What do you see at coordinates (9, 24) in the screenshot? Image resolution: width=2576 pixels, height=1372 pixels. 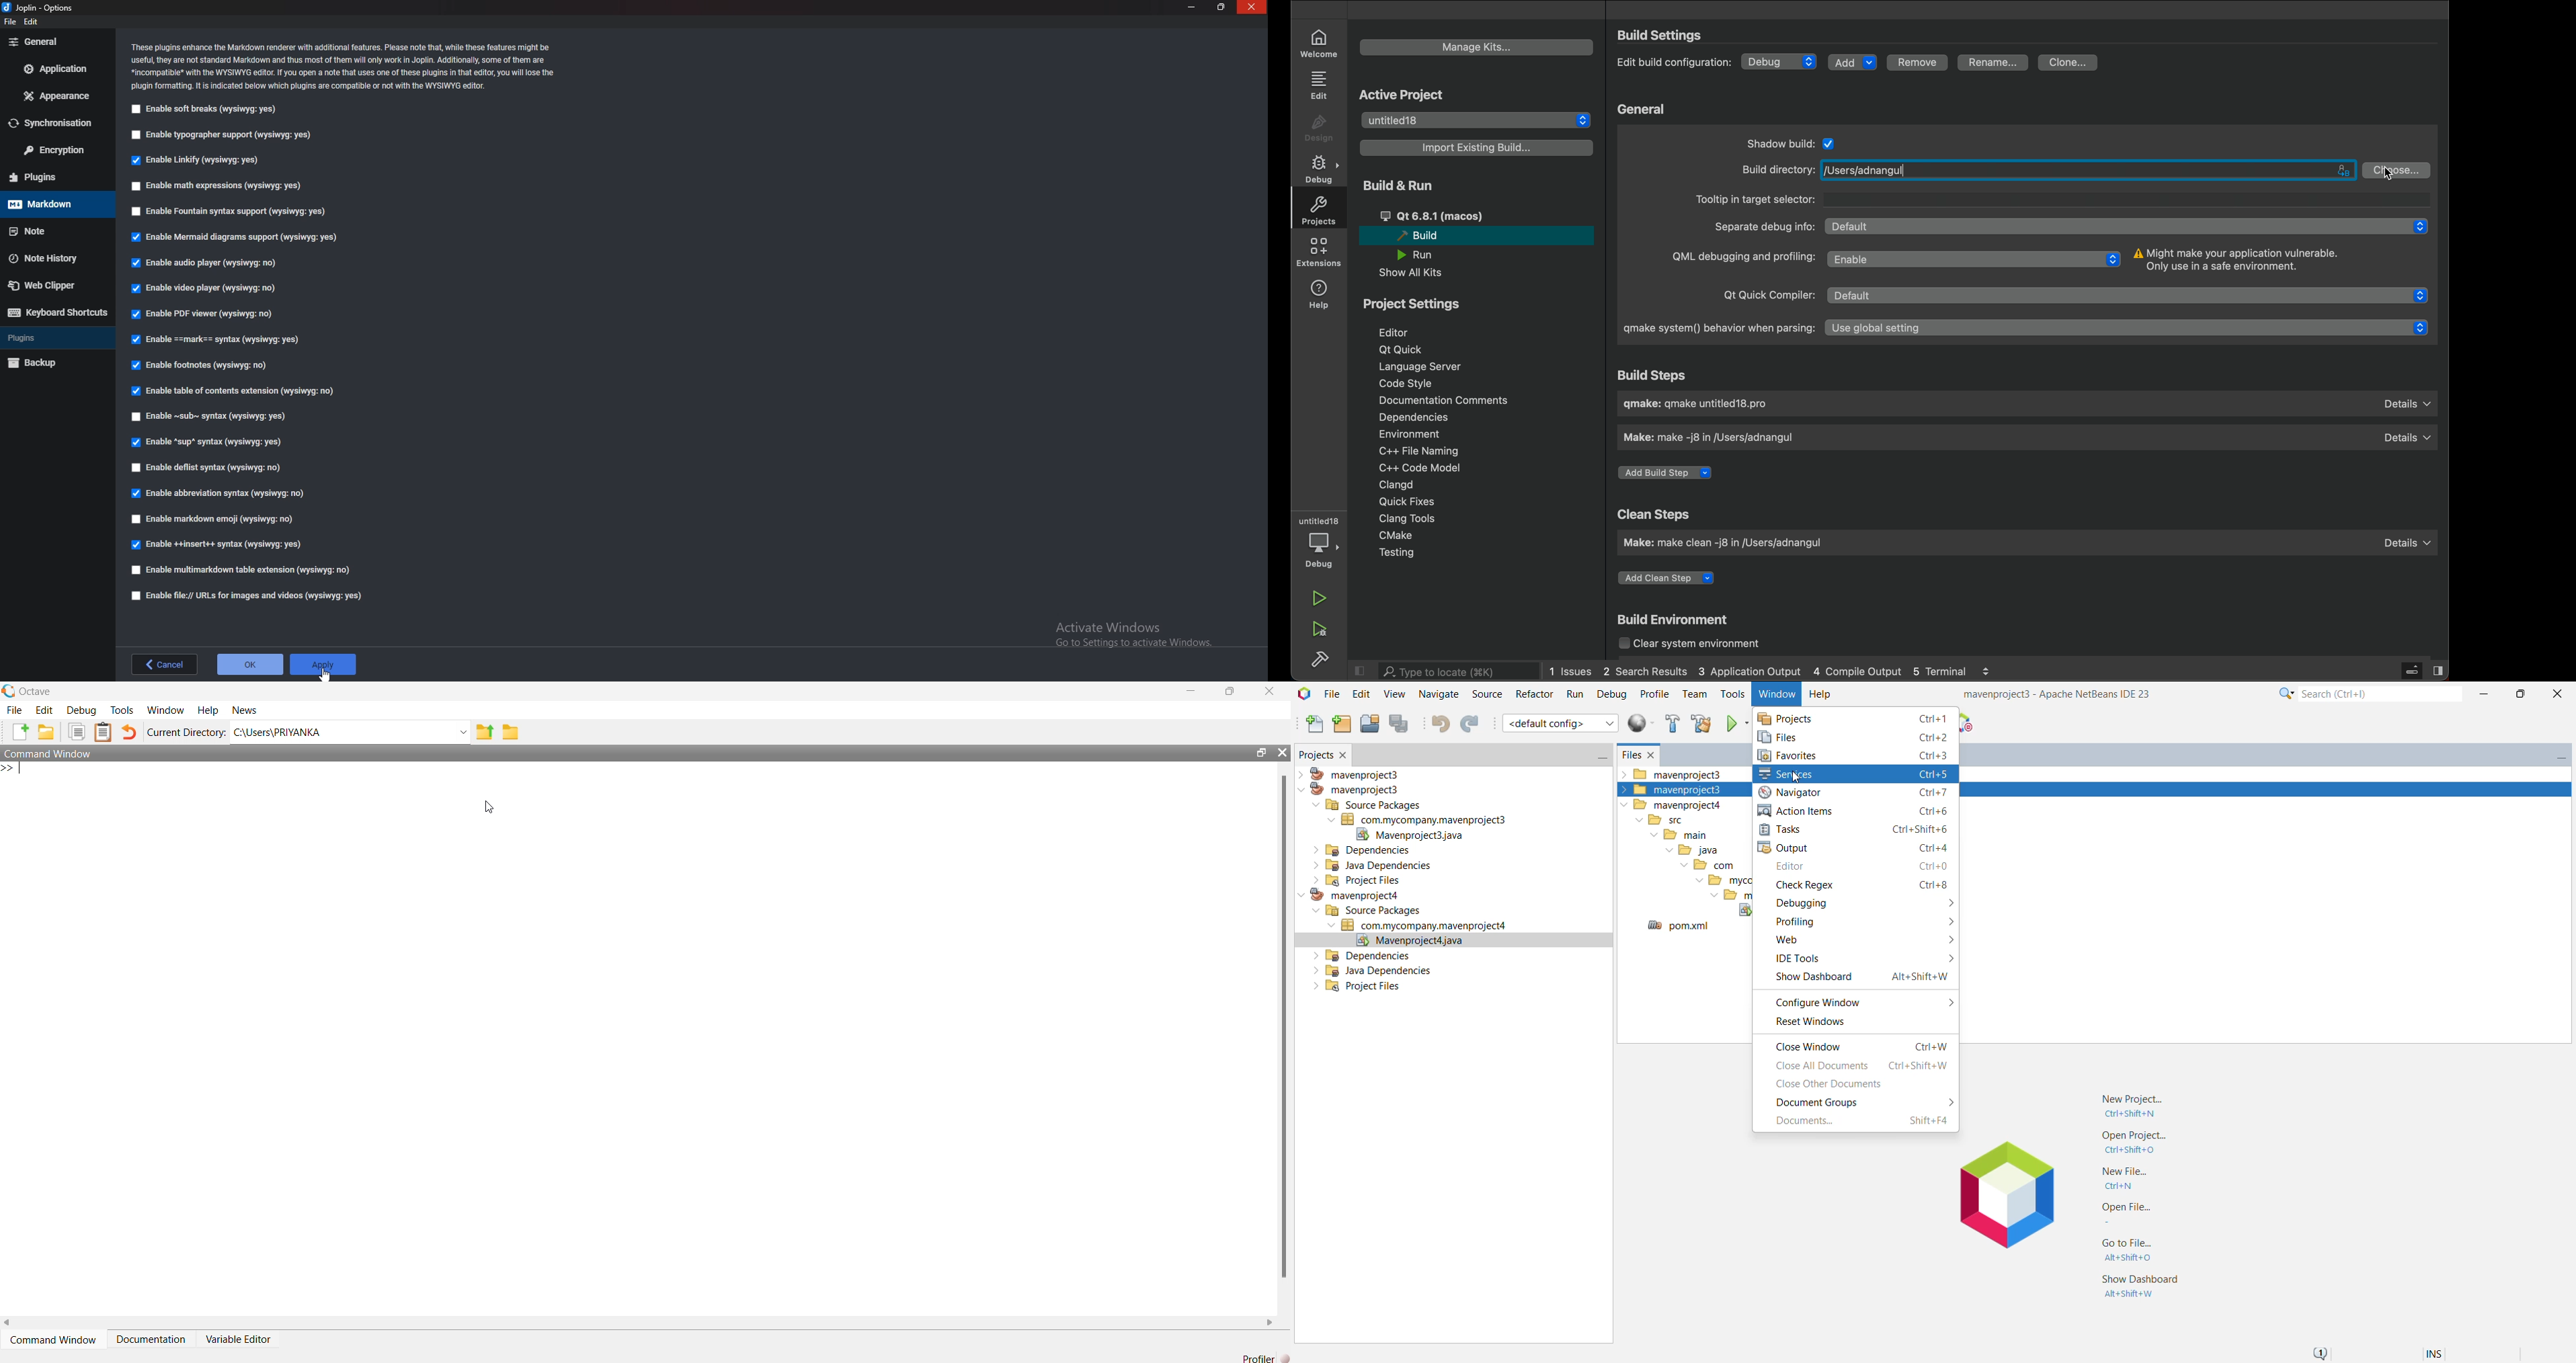 I see `file` at bounding box center [9, 24].